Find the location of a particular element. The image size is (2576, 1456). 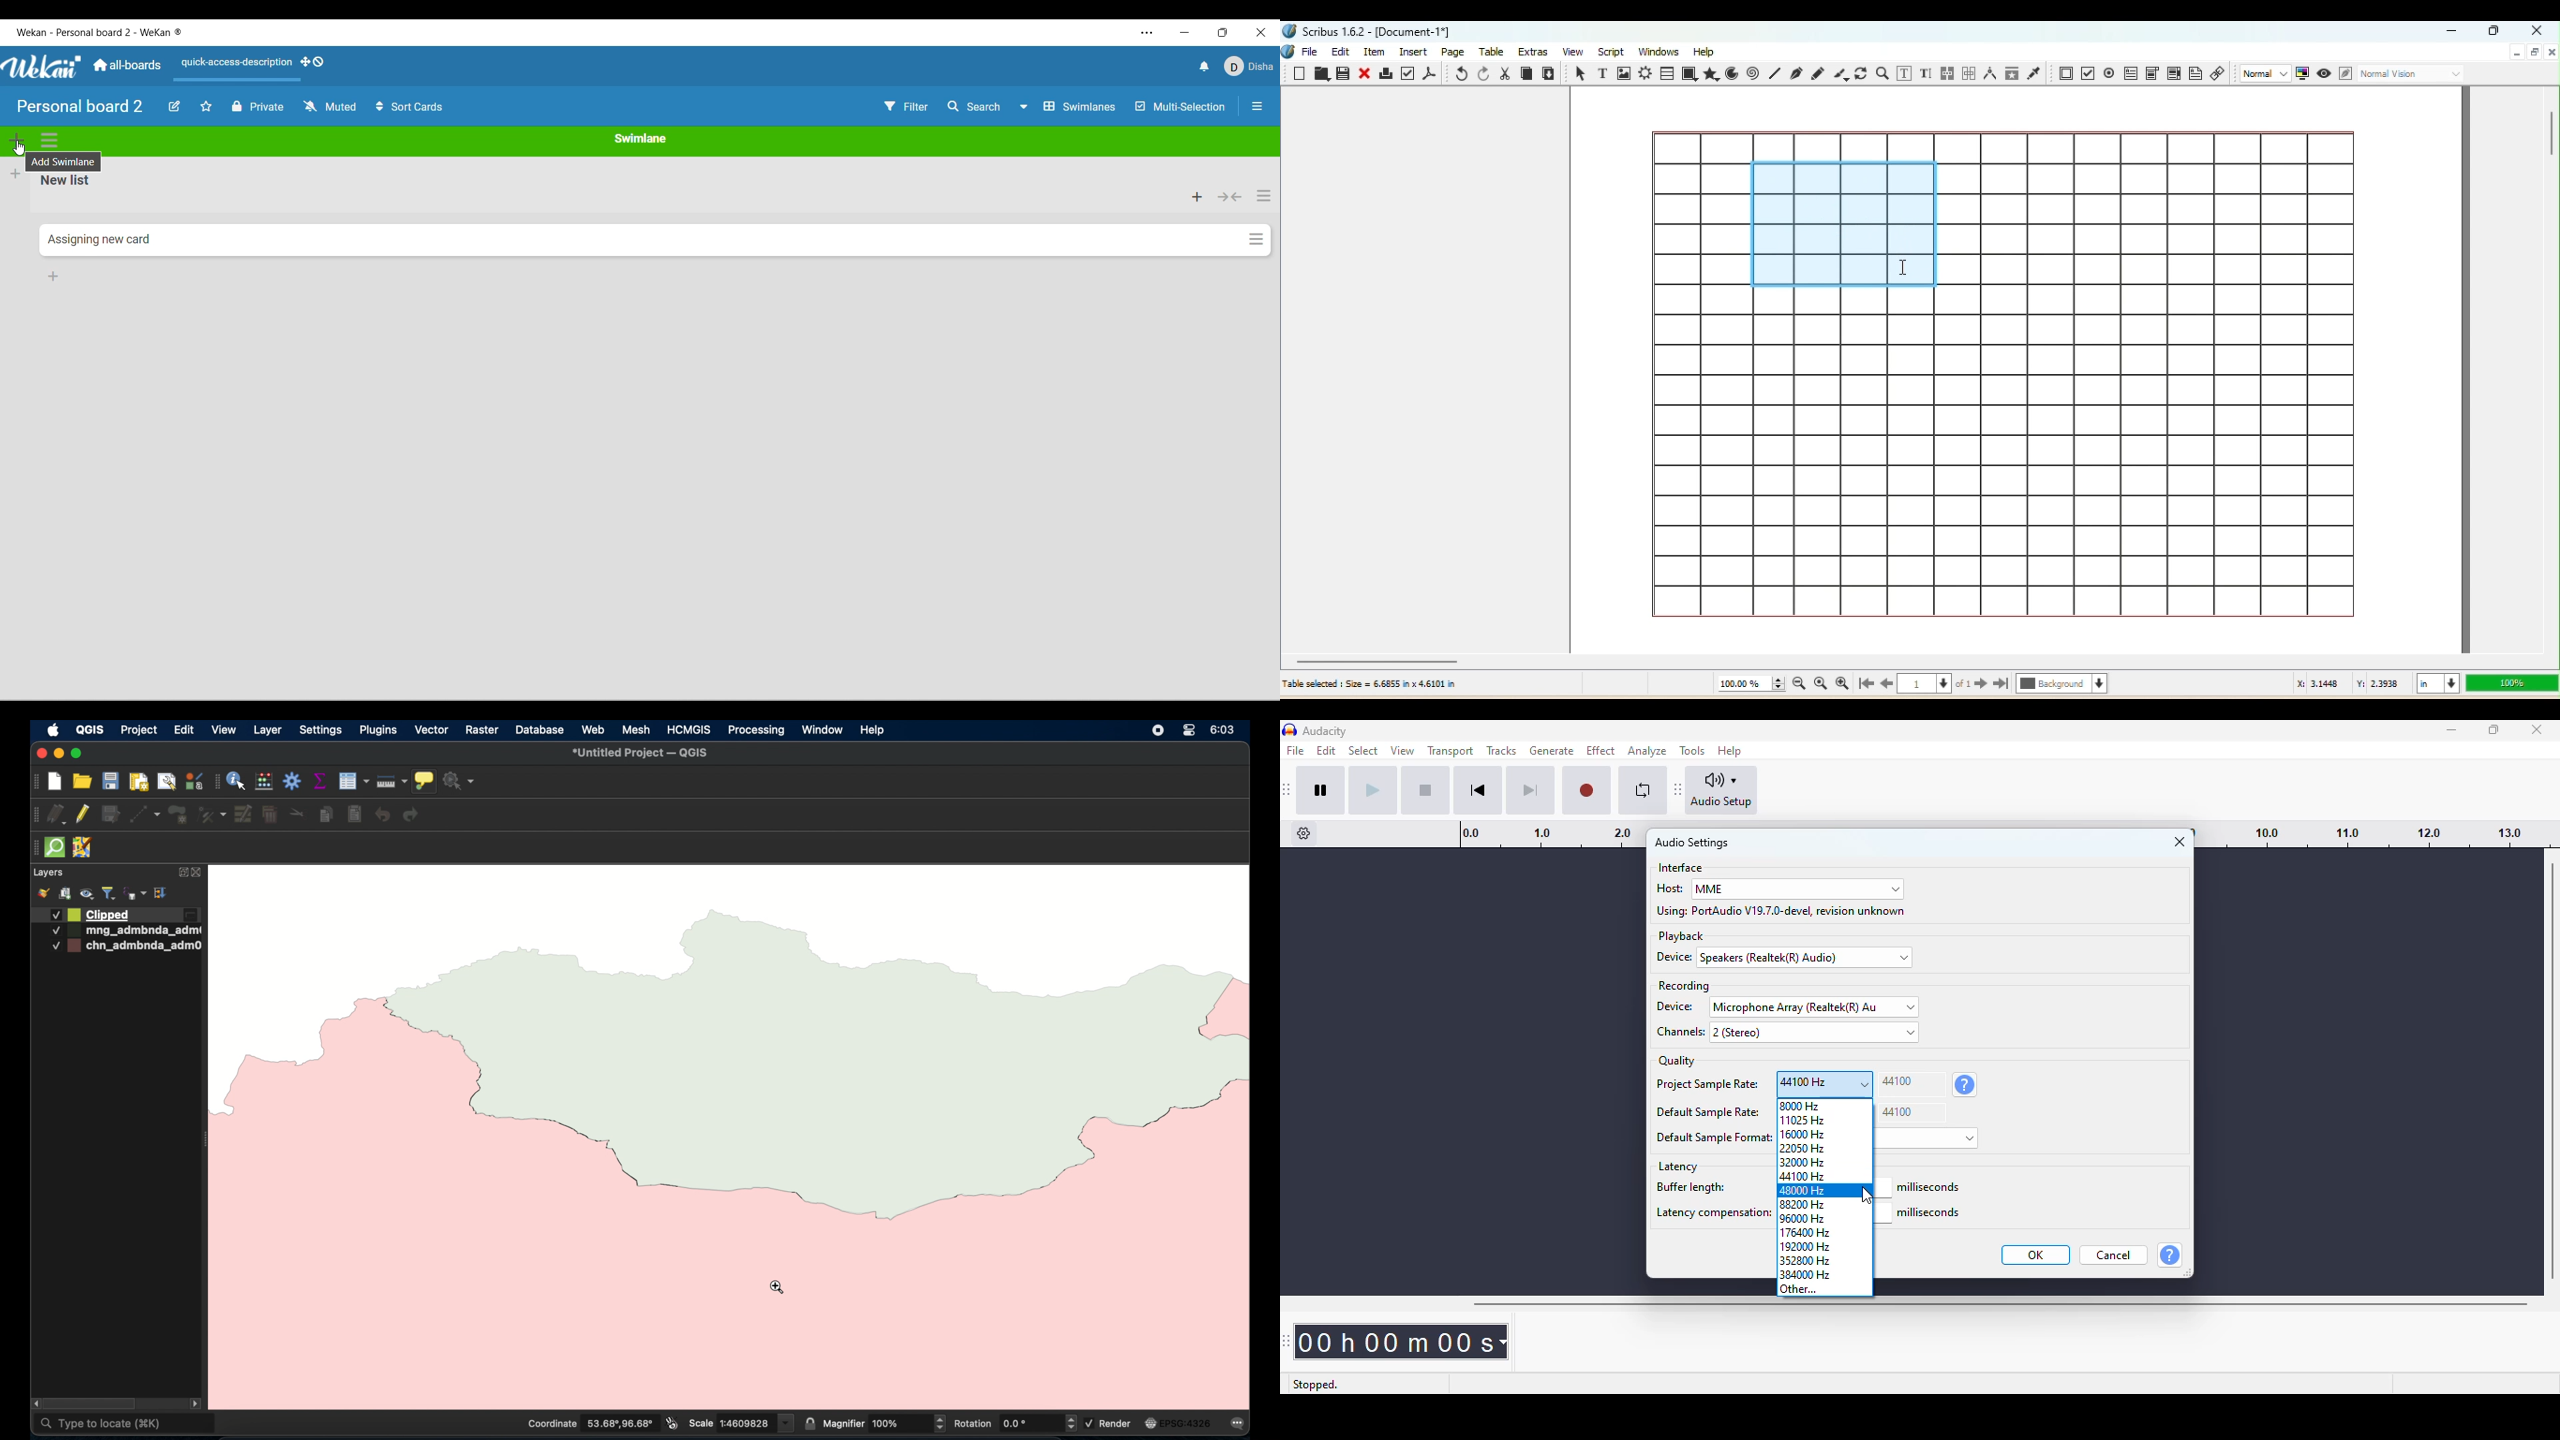

view is located at coordinates (1403, 751).